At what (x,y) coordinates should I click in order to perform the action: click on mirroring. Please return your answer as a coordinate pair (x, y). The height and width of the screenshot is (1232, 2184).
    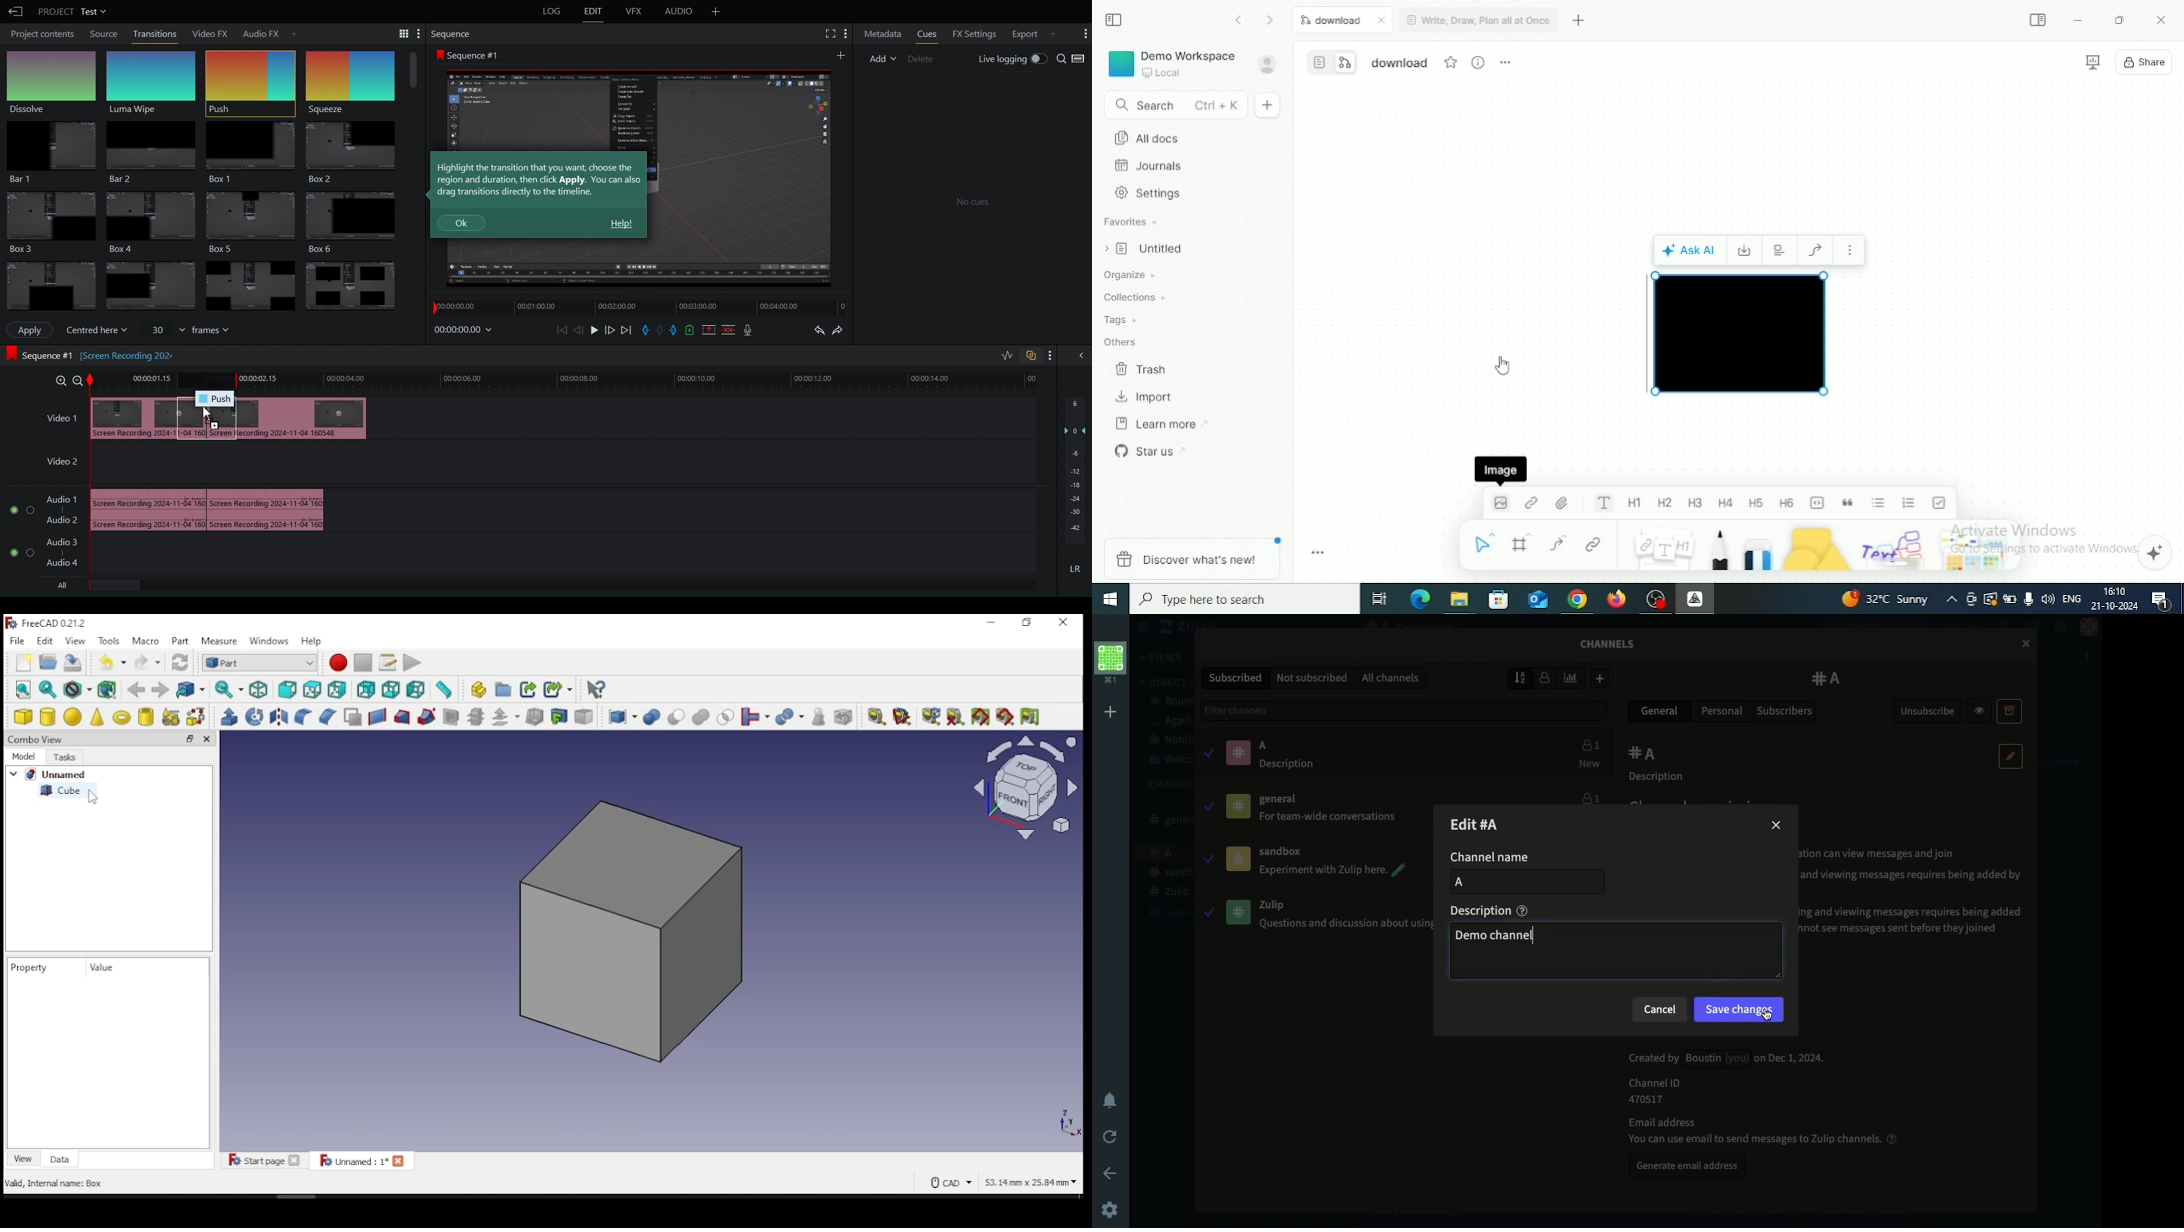
    Looking at the image, I should click on (279, 715).